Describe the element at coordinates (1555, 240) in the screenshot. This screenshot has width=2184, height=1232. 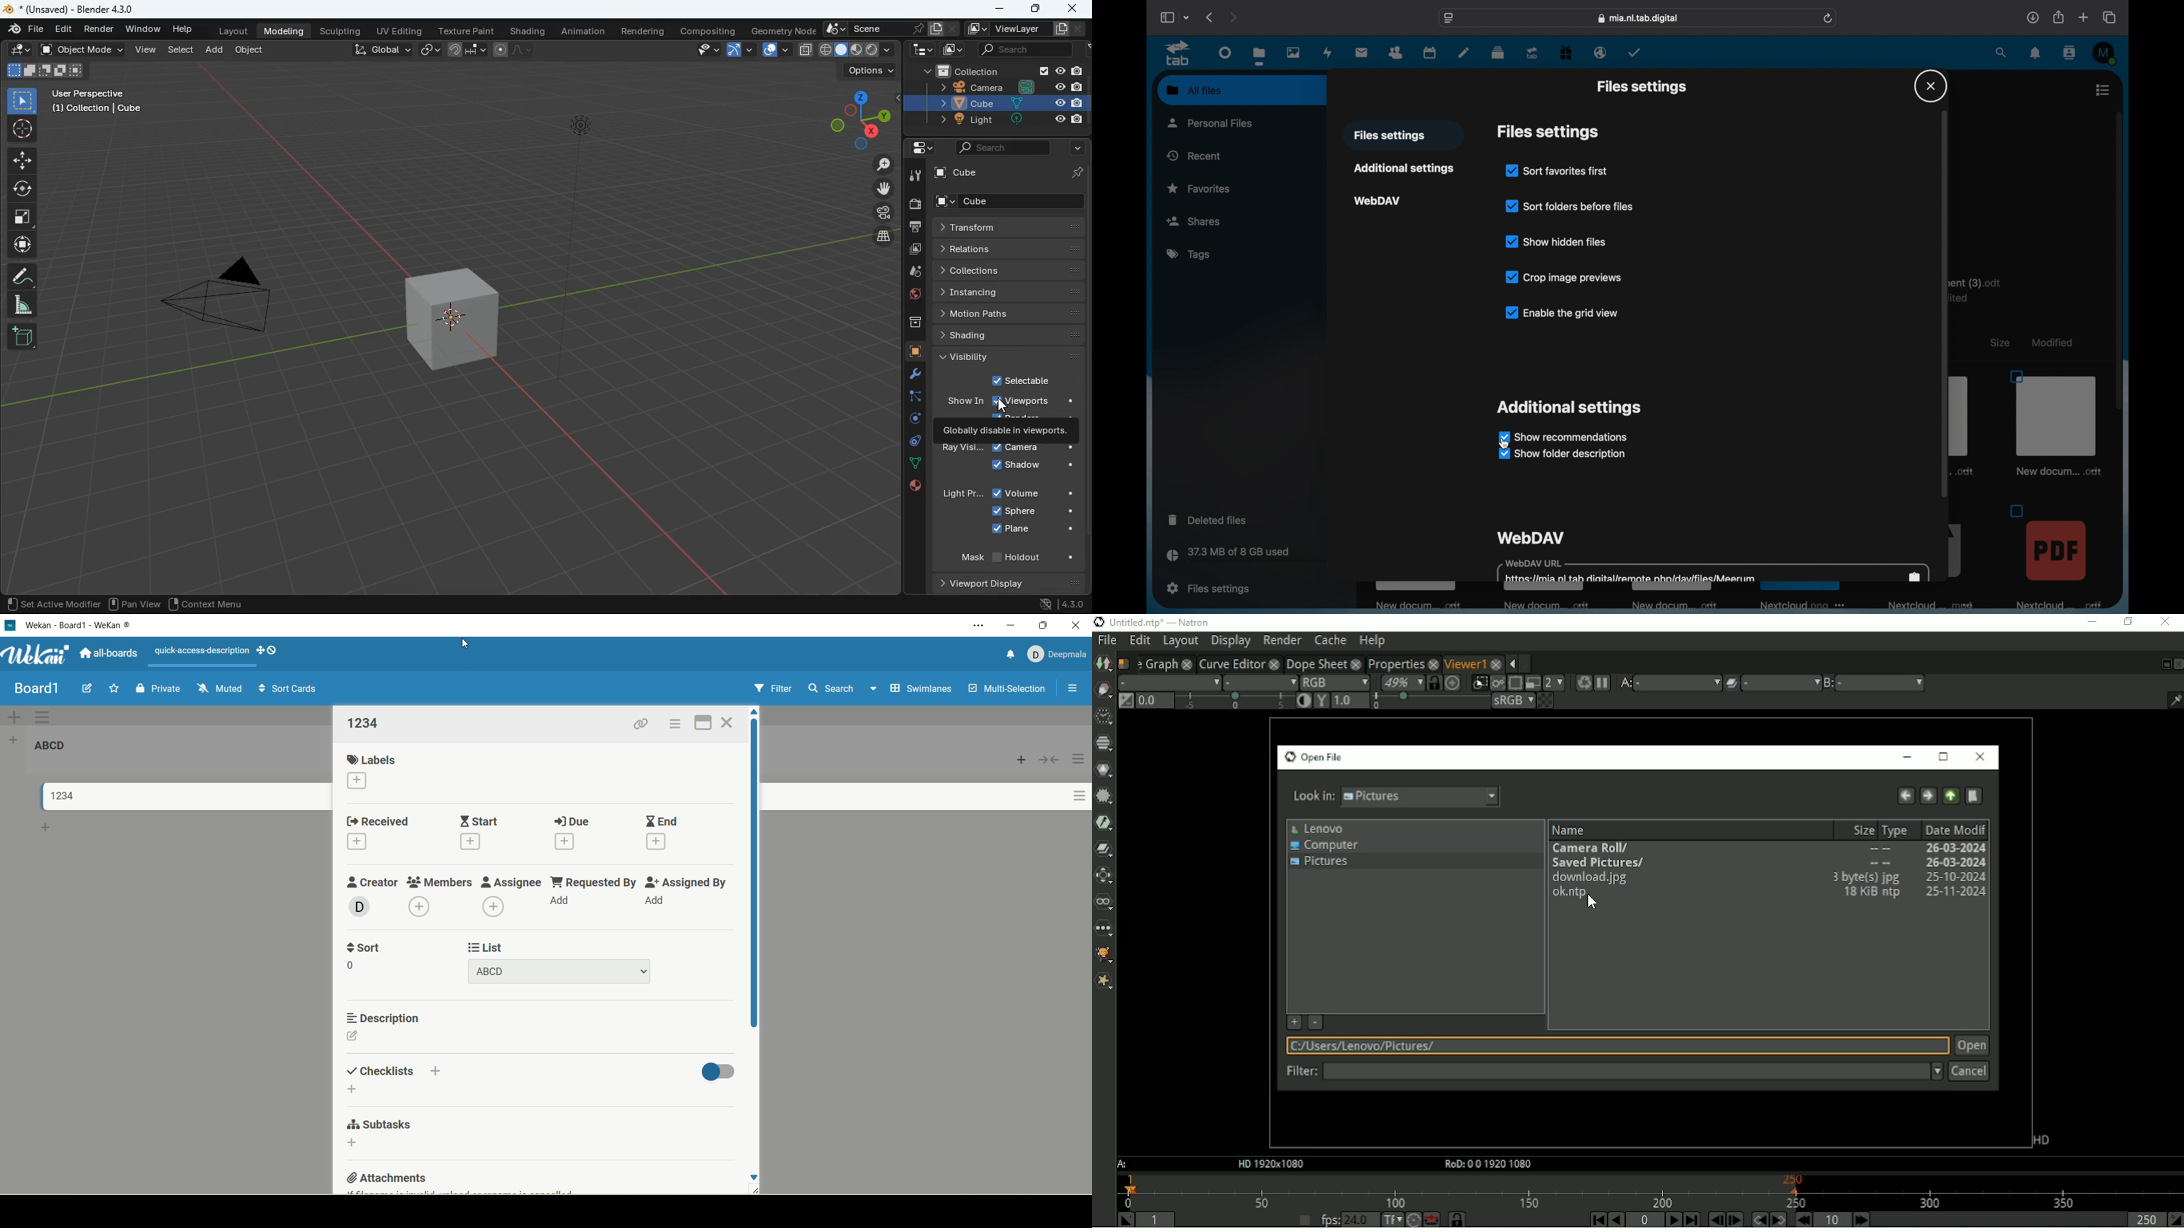
I see `show hidden files` at that location.